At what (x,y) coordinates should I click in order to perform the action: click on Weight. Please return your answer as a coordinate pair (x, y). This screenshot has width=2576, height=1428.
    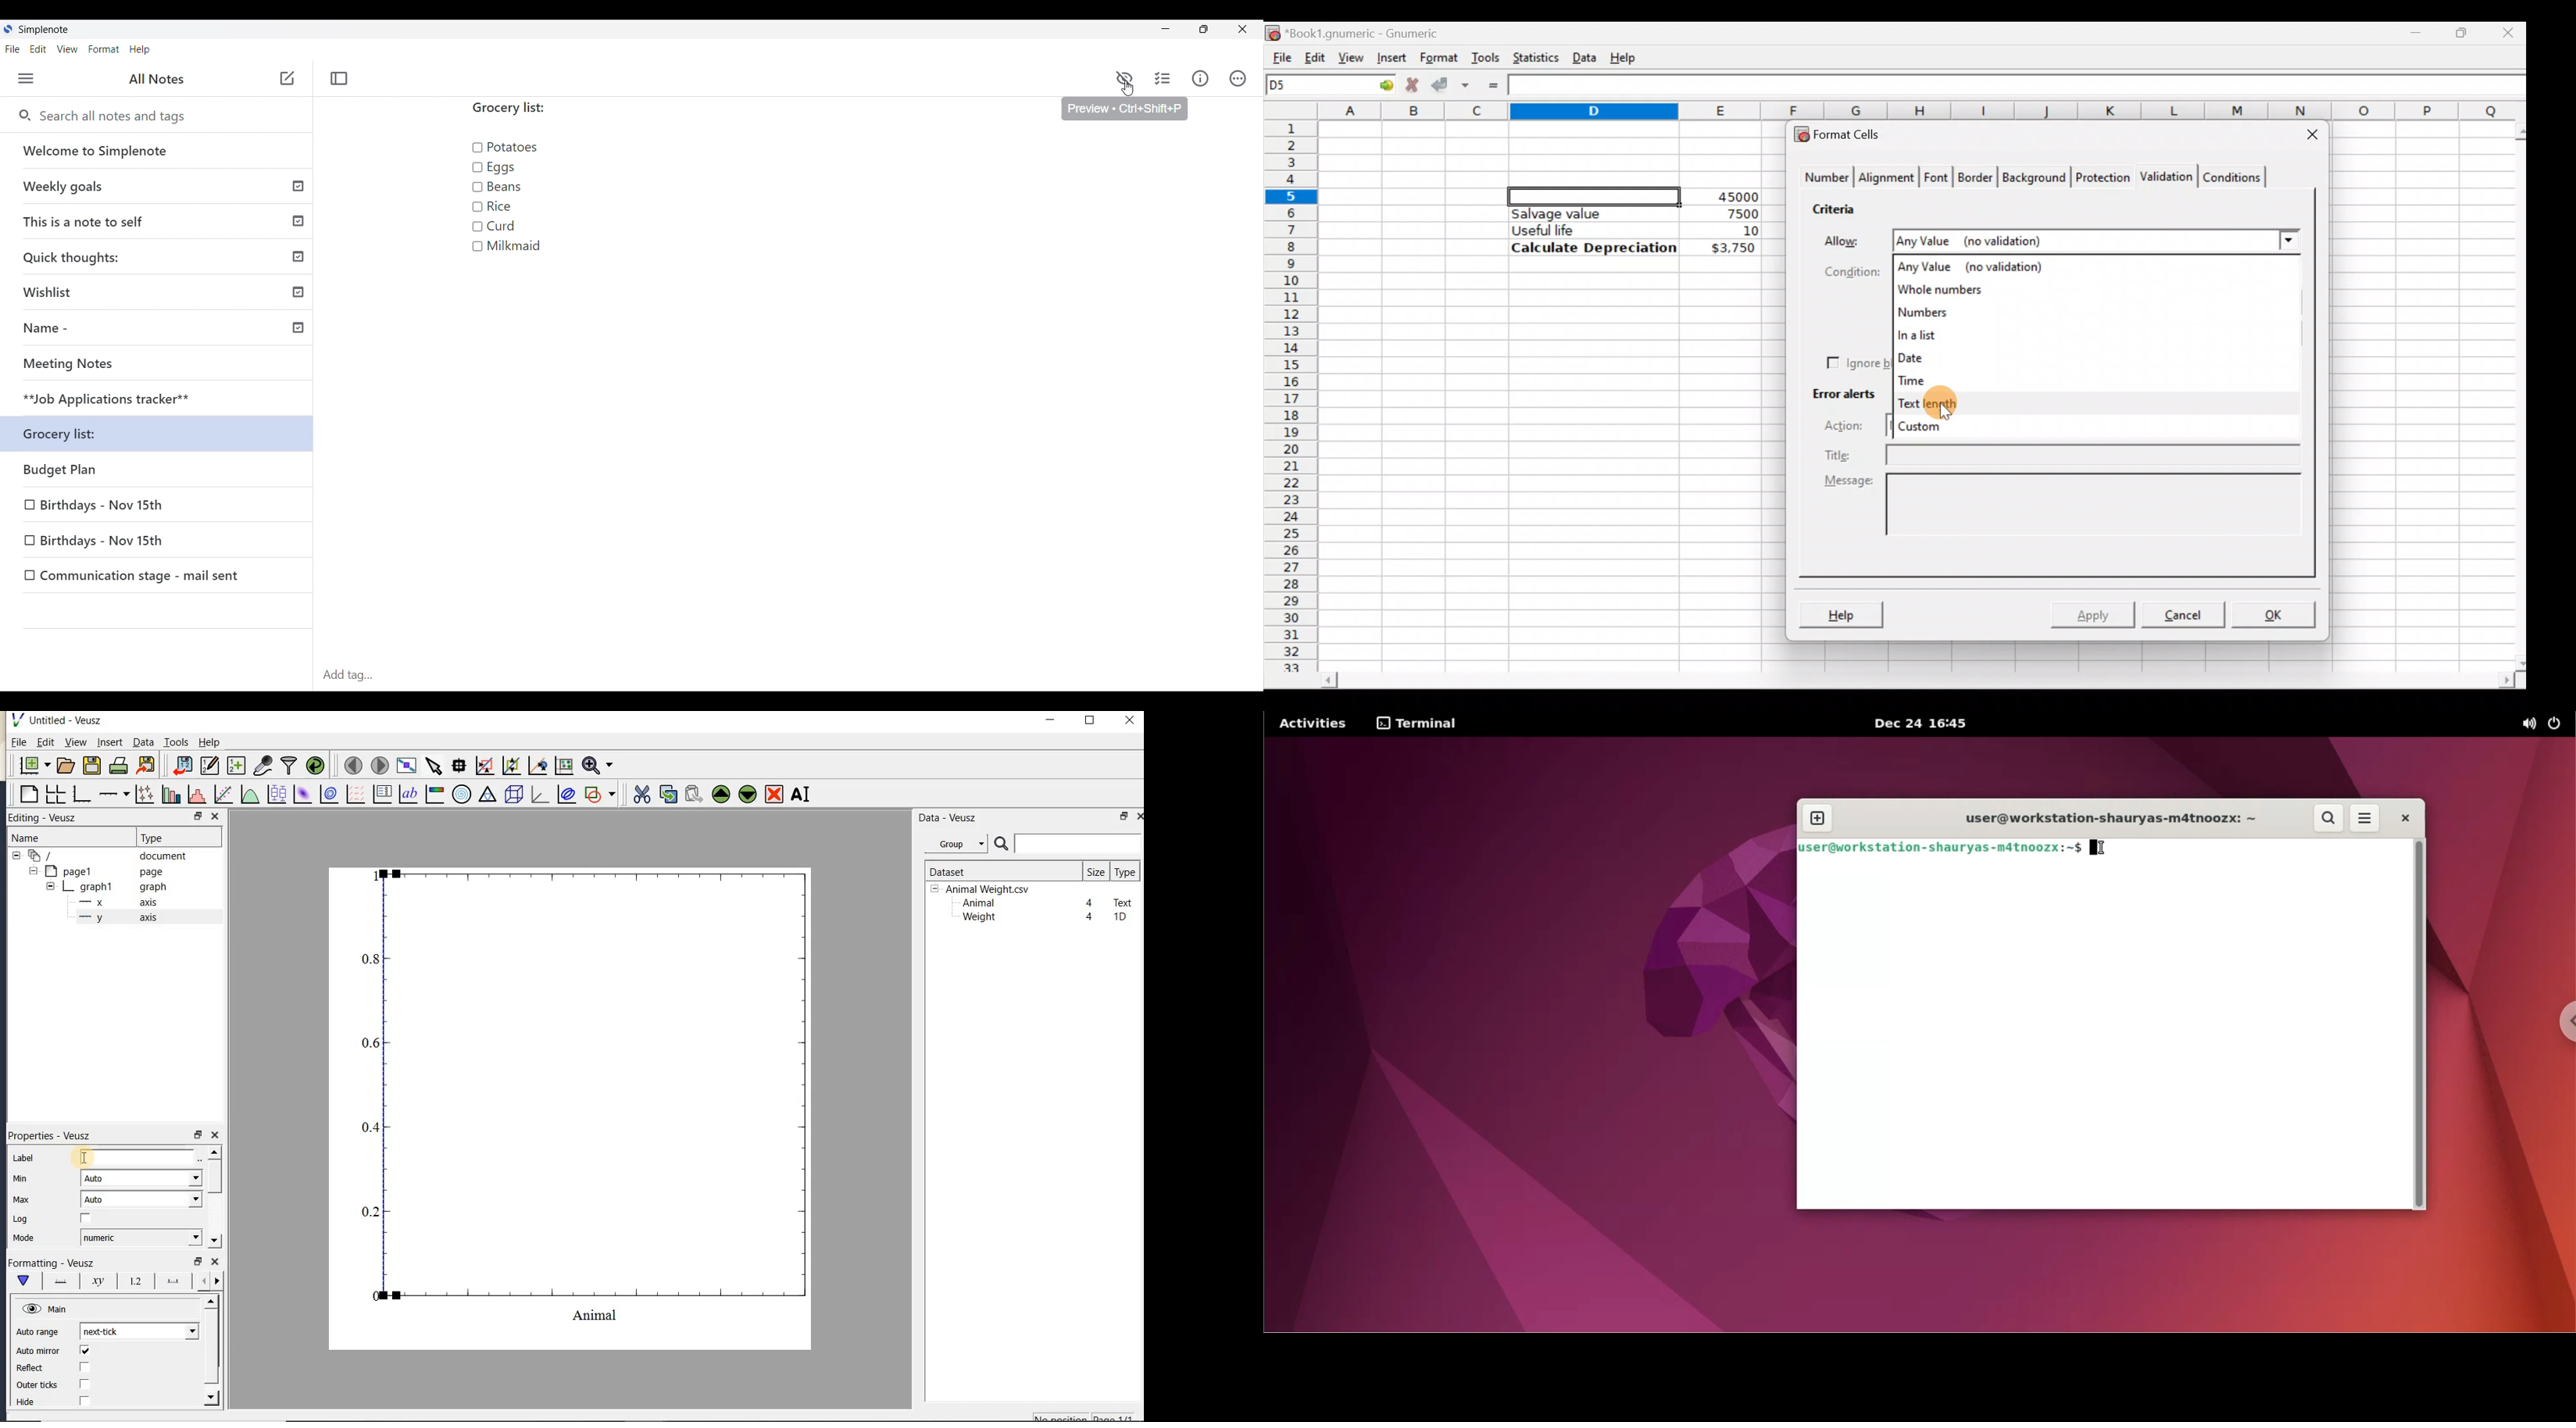
    Looking at the image, I should click on (978, 918).